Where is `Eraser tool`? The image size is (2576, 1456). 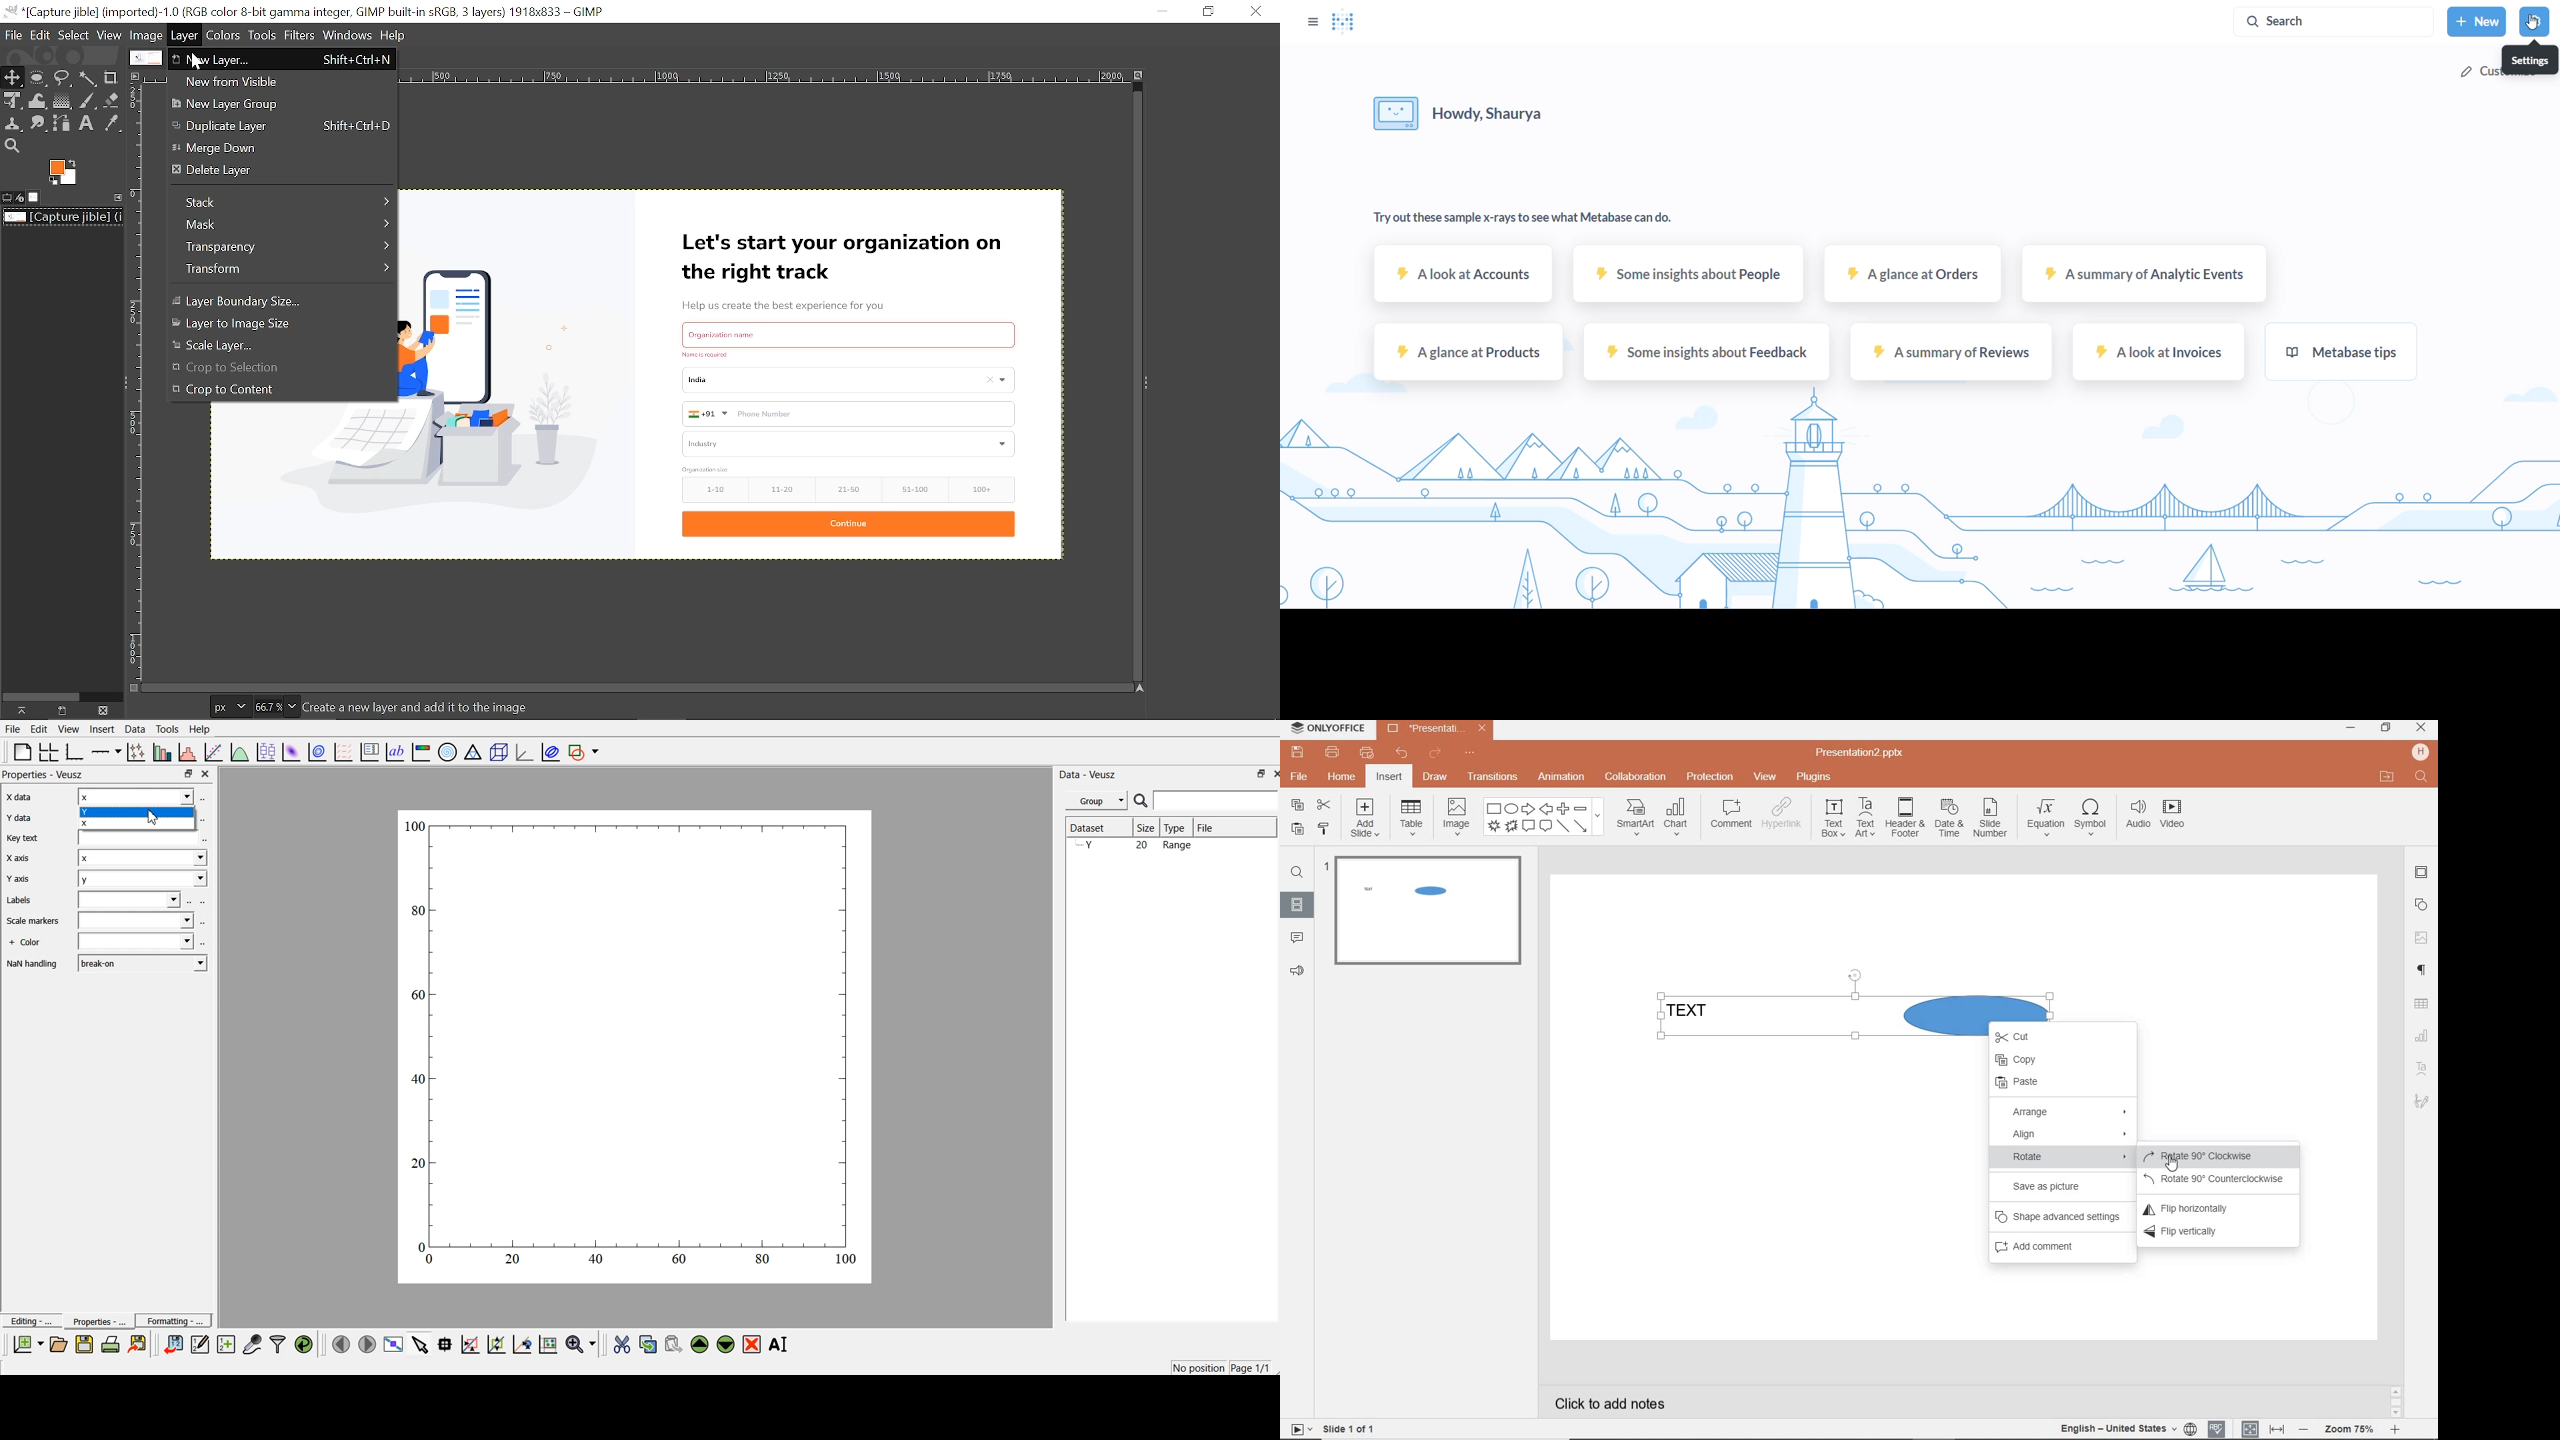
Eraser tool is located at coordinates (112, 99).